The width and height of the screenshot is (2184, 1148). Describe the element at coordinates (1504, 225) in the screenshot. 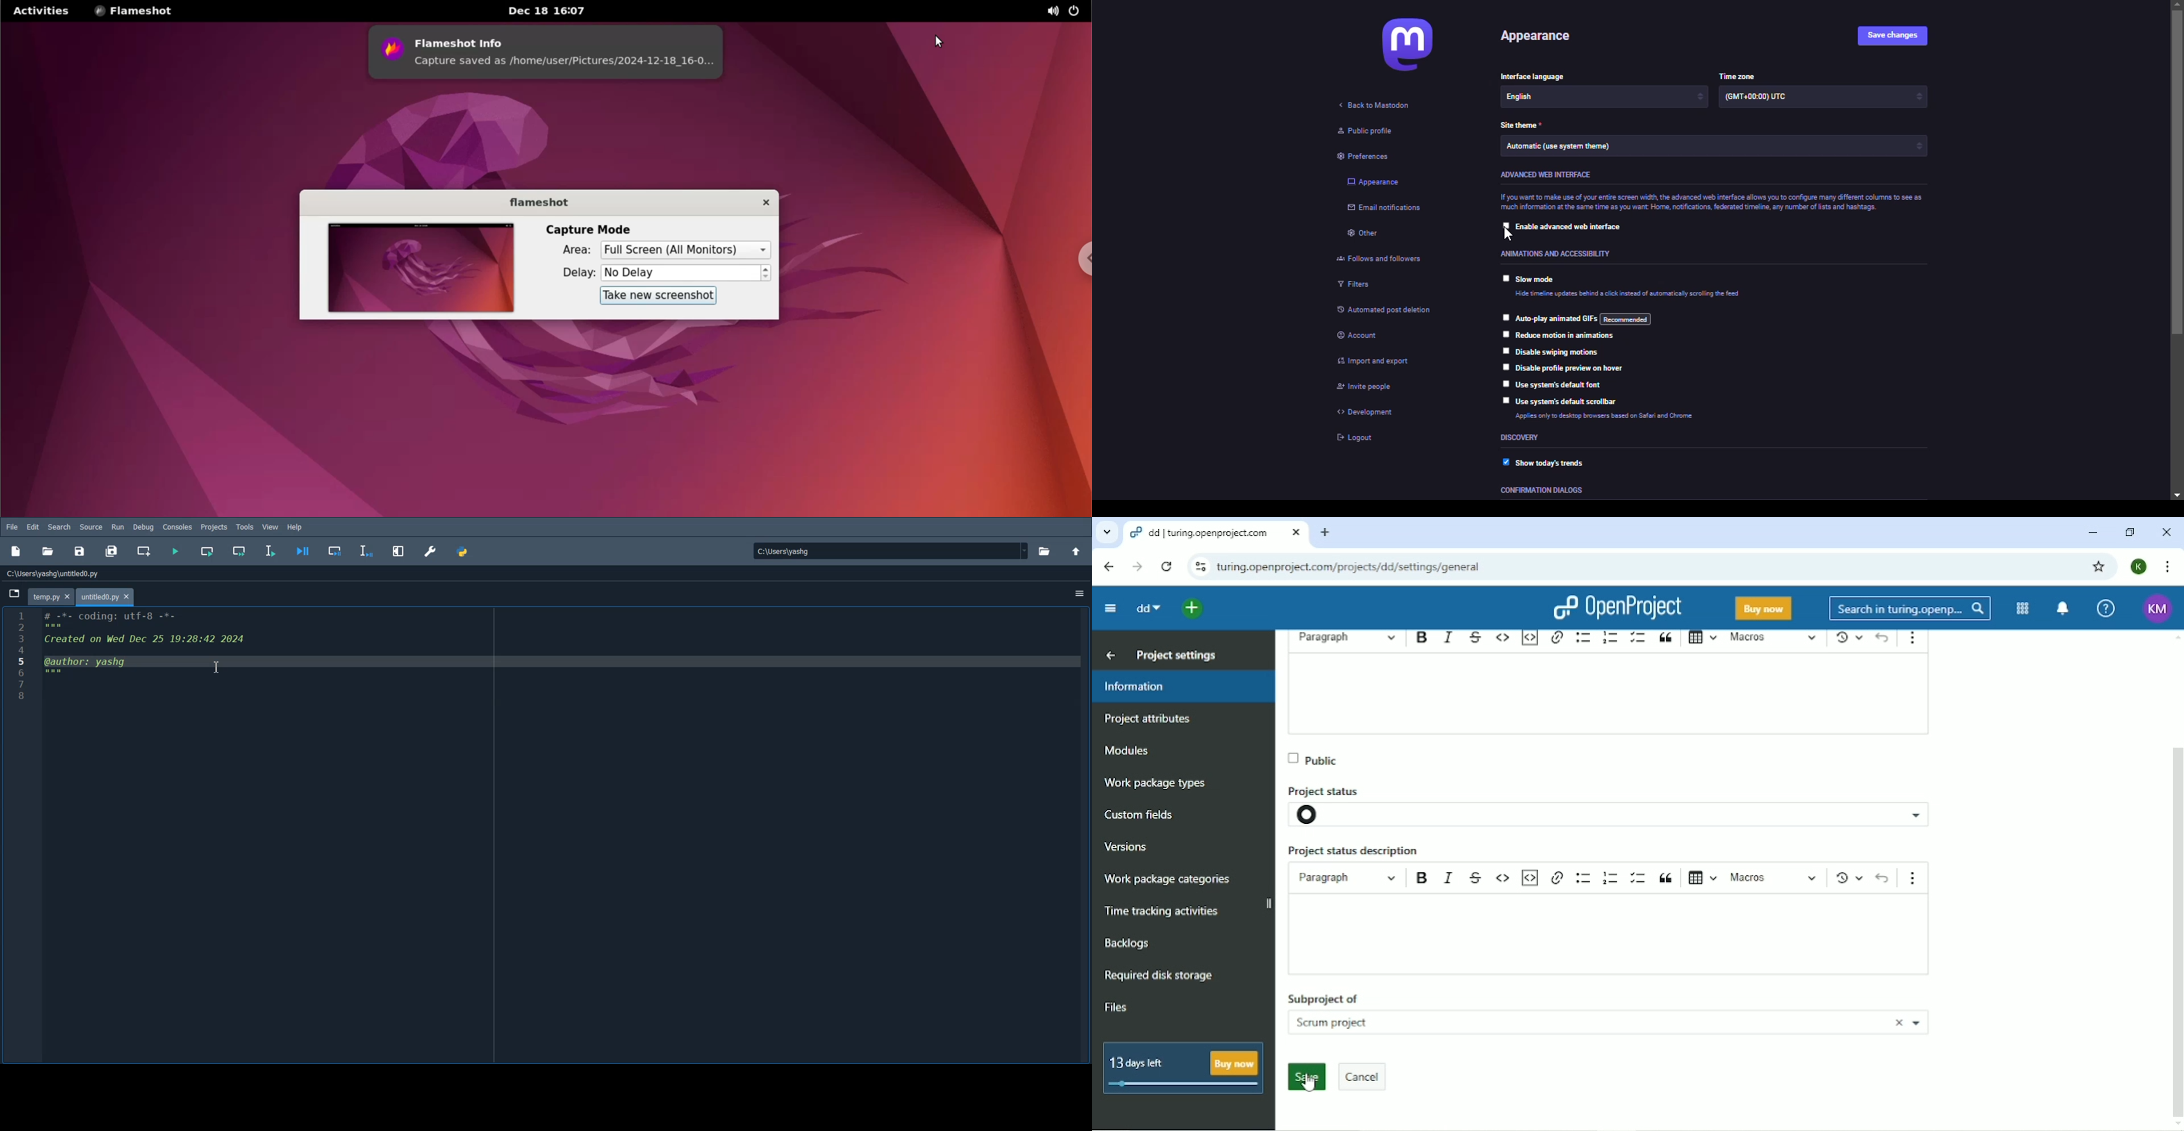

I see `click to select` at that location.